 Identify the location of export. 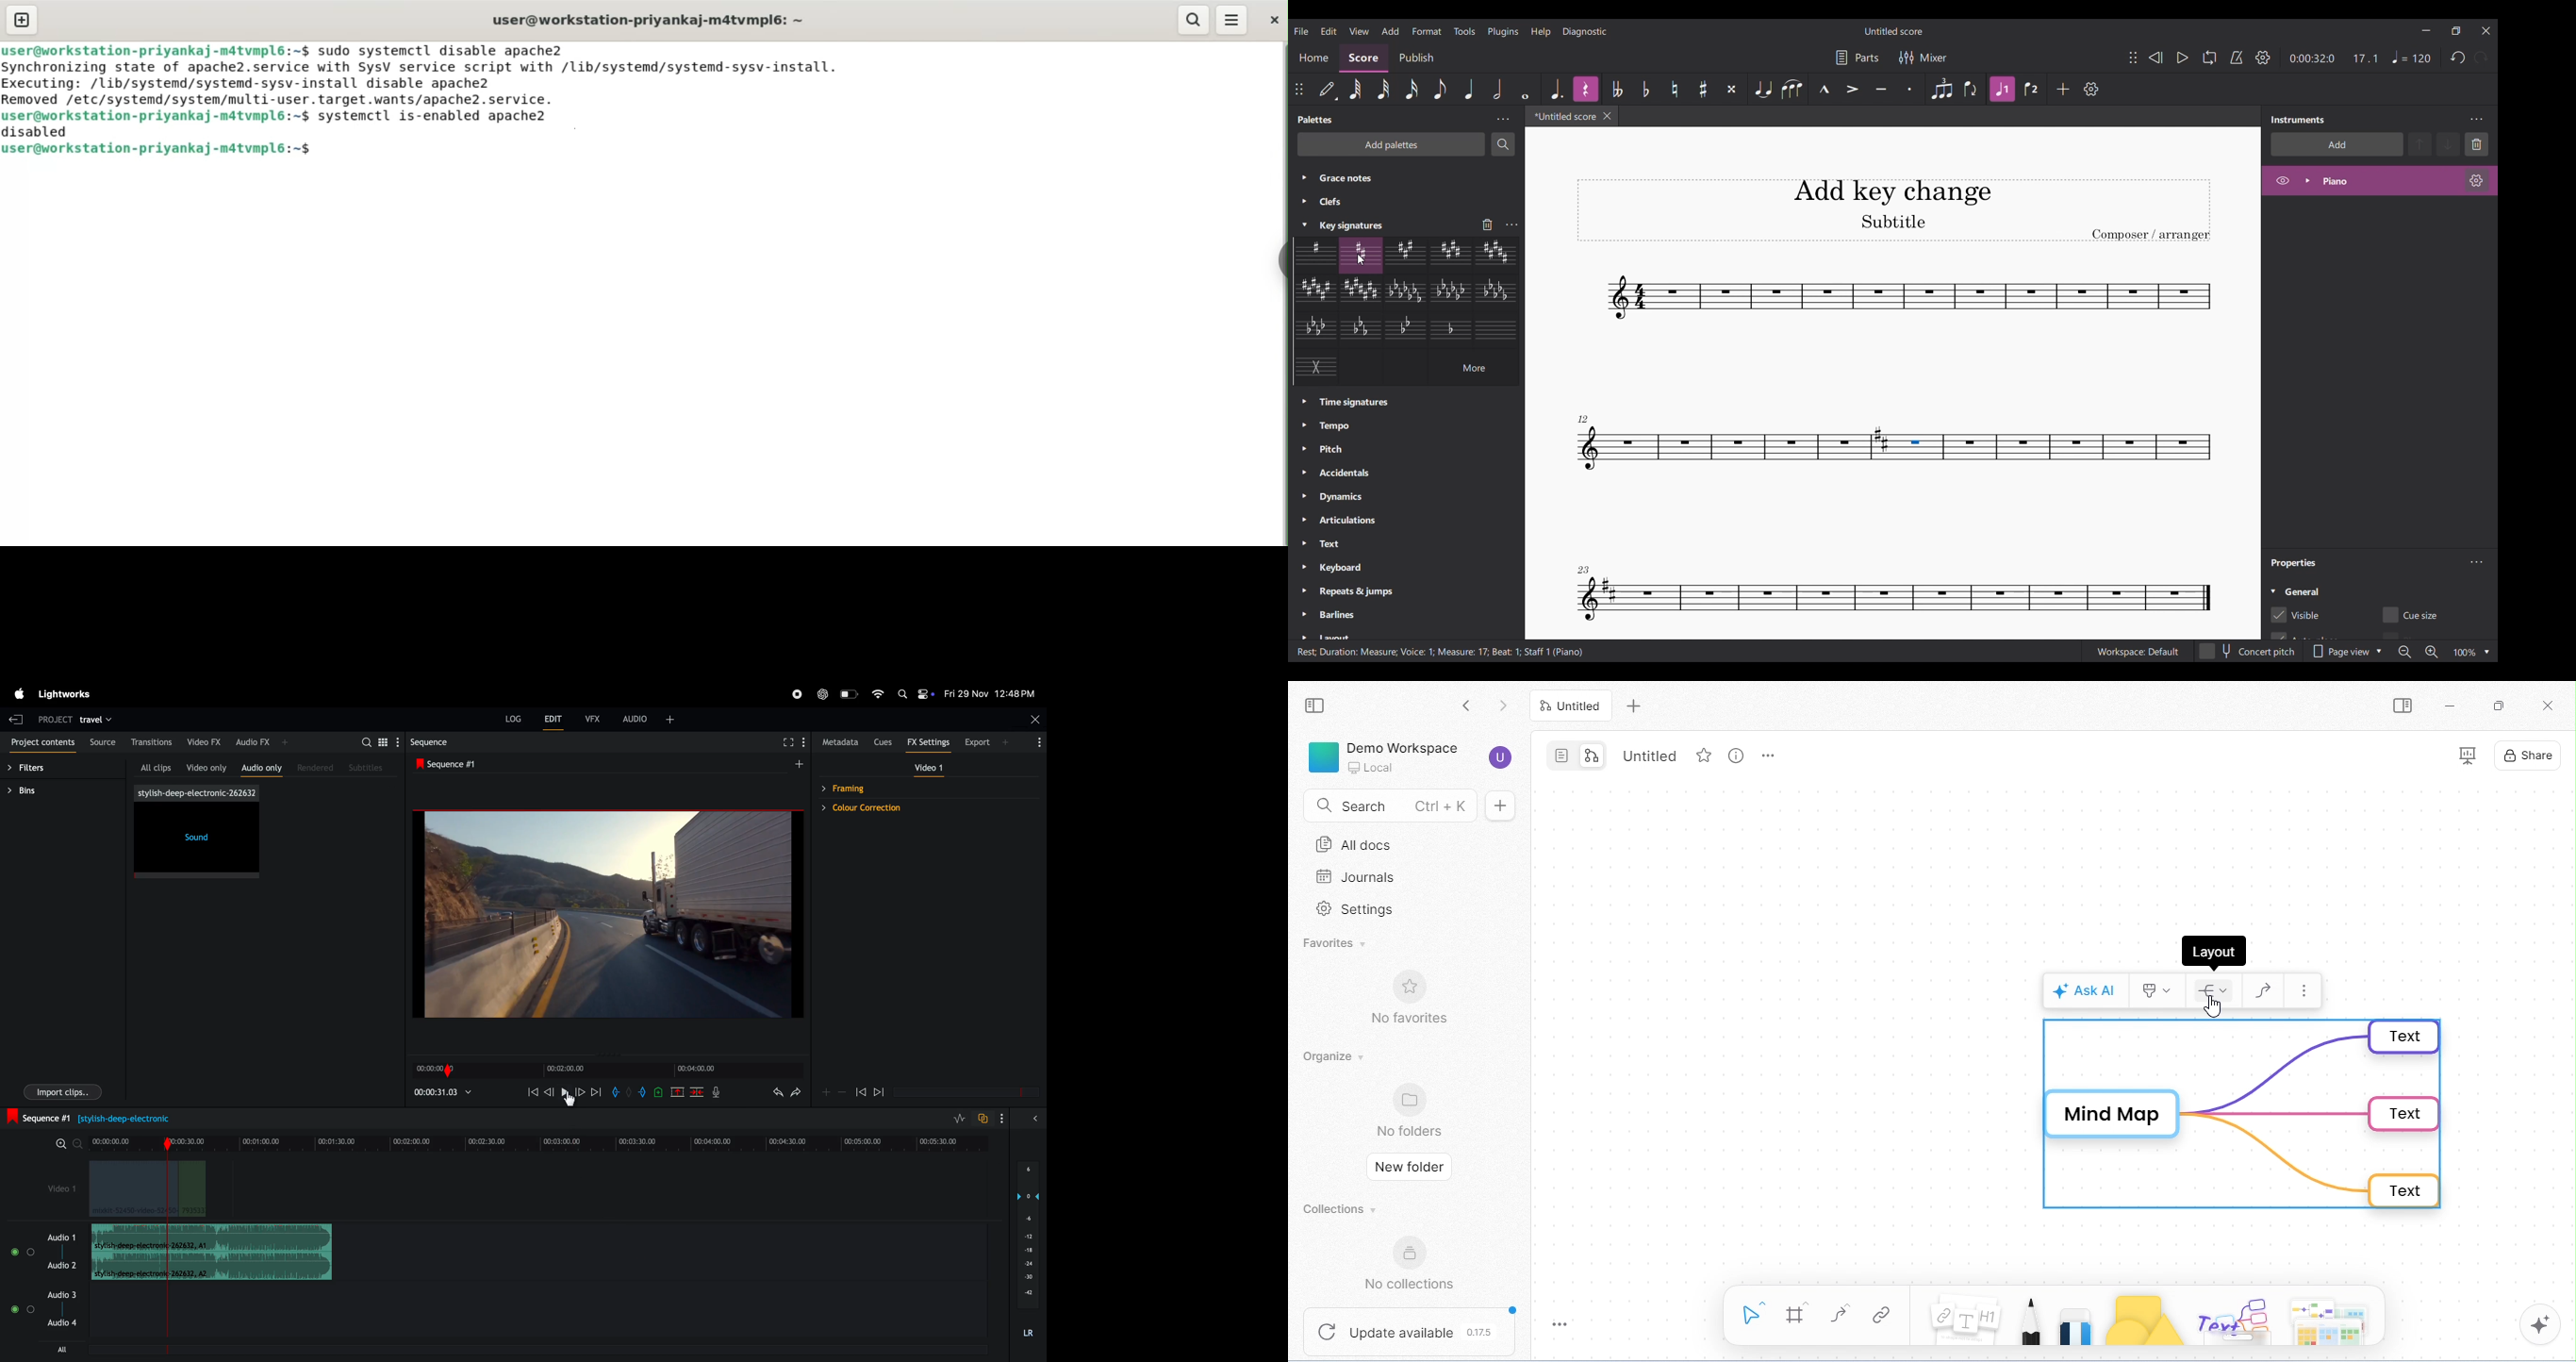
(987, 741).